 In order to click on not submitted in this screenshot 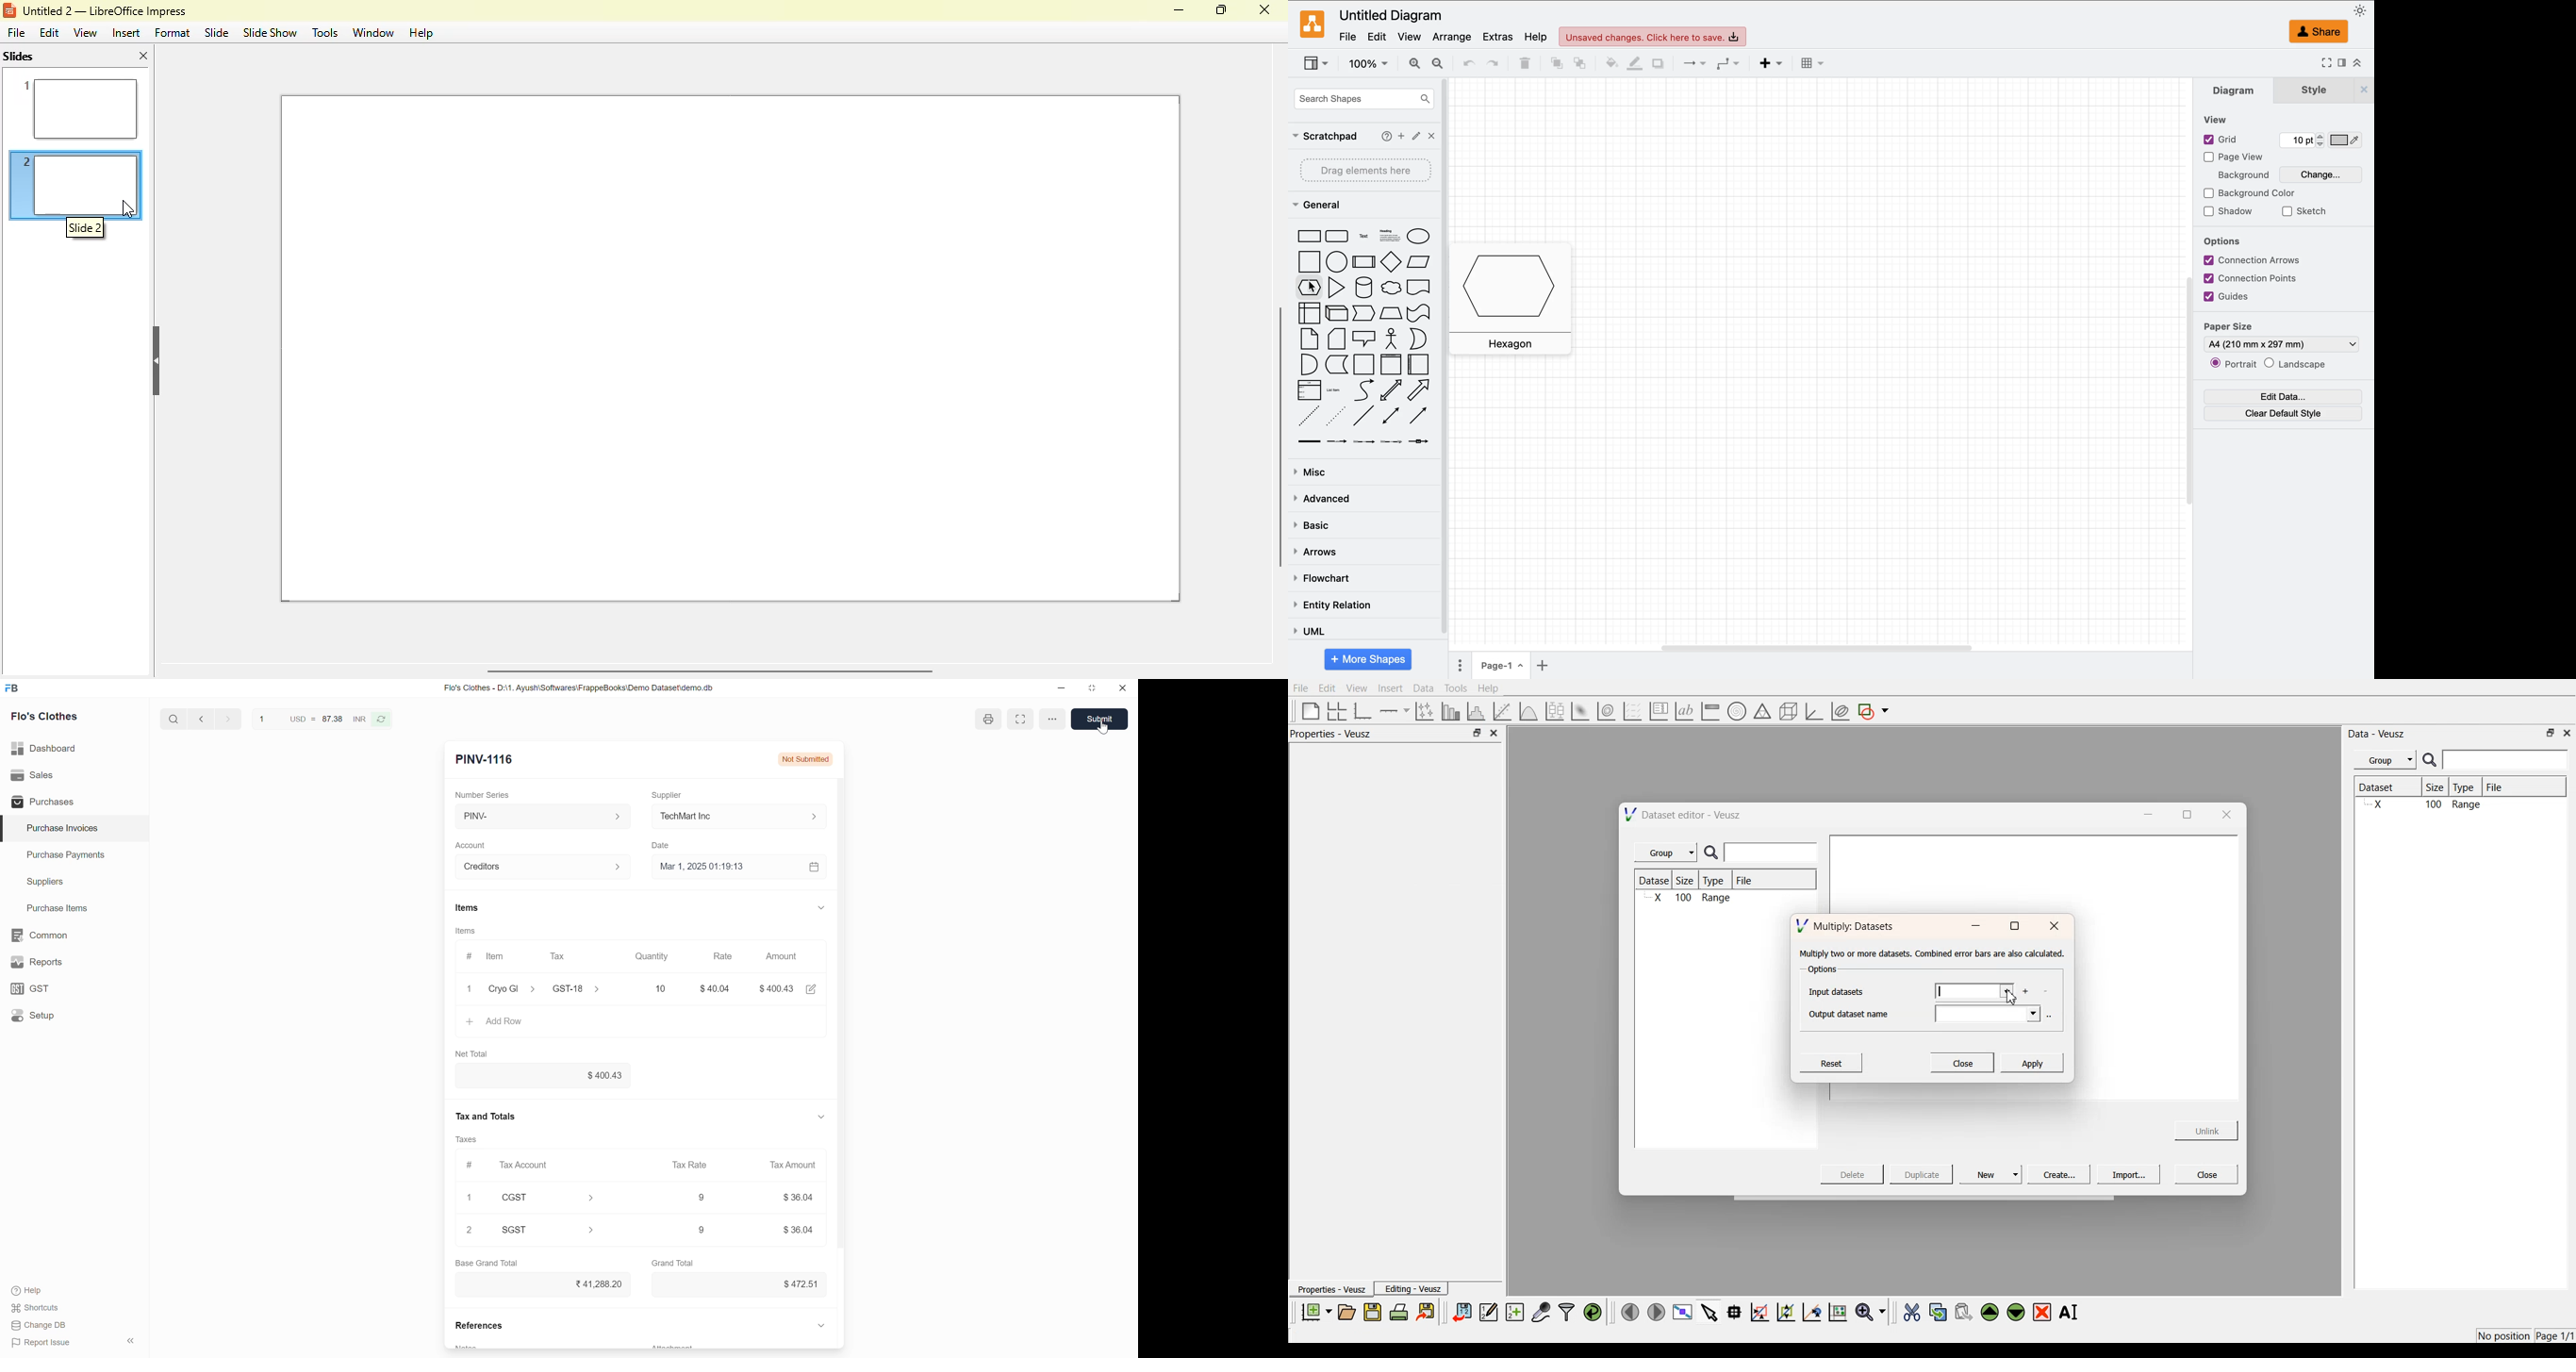, I will do `click(806, 757)`.